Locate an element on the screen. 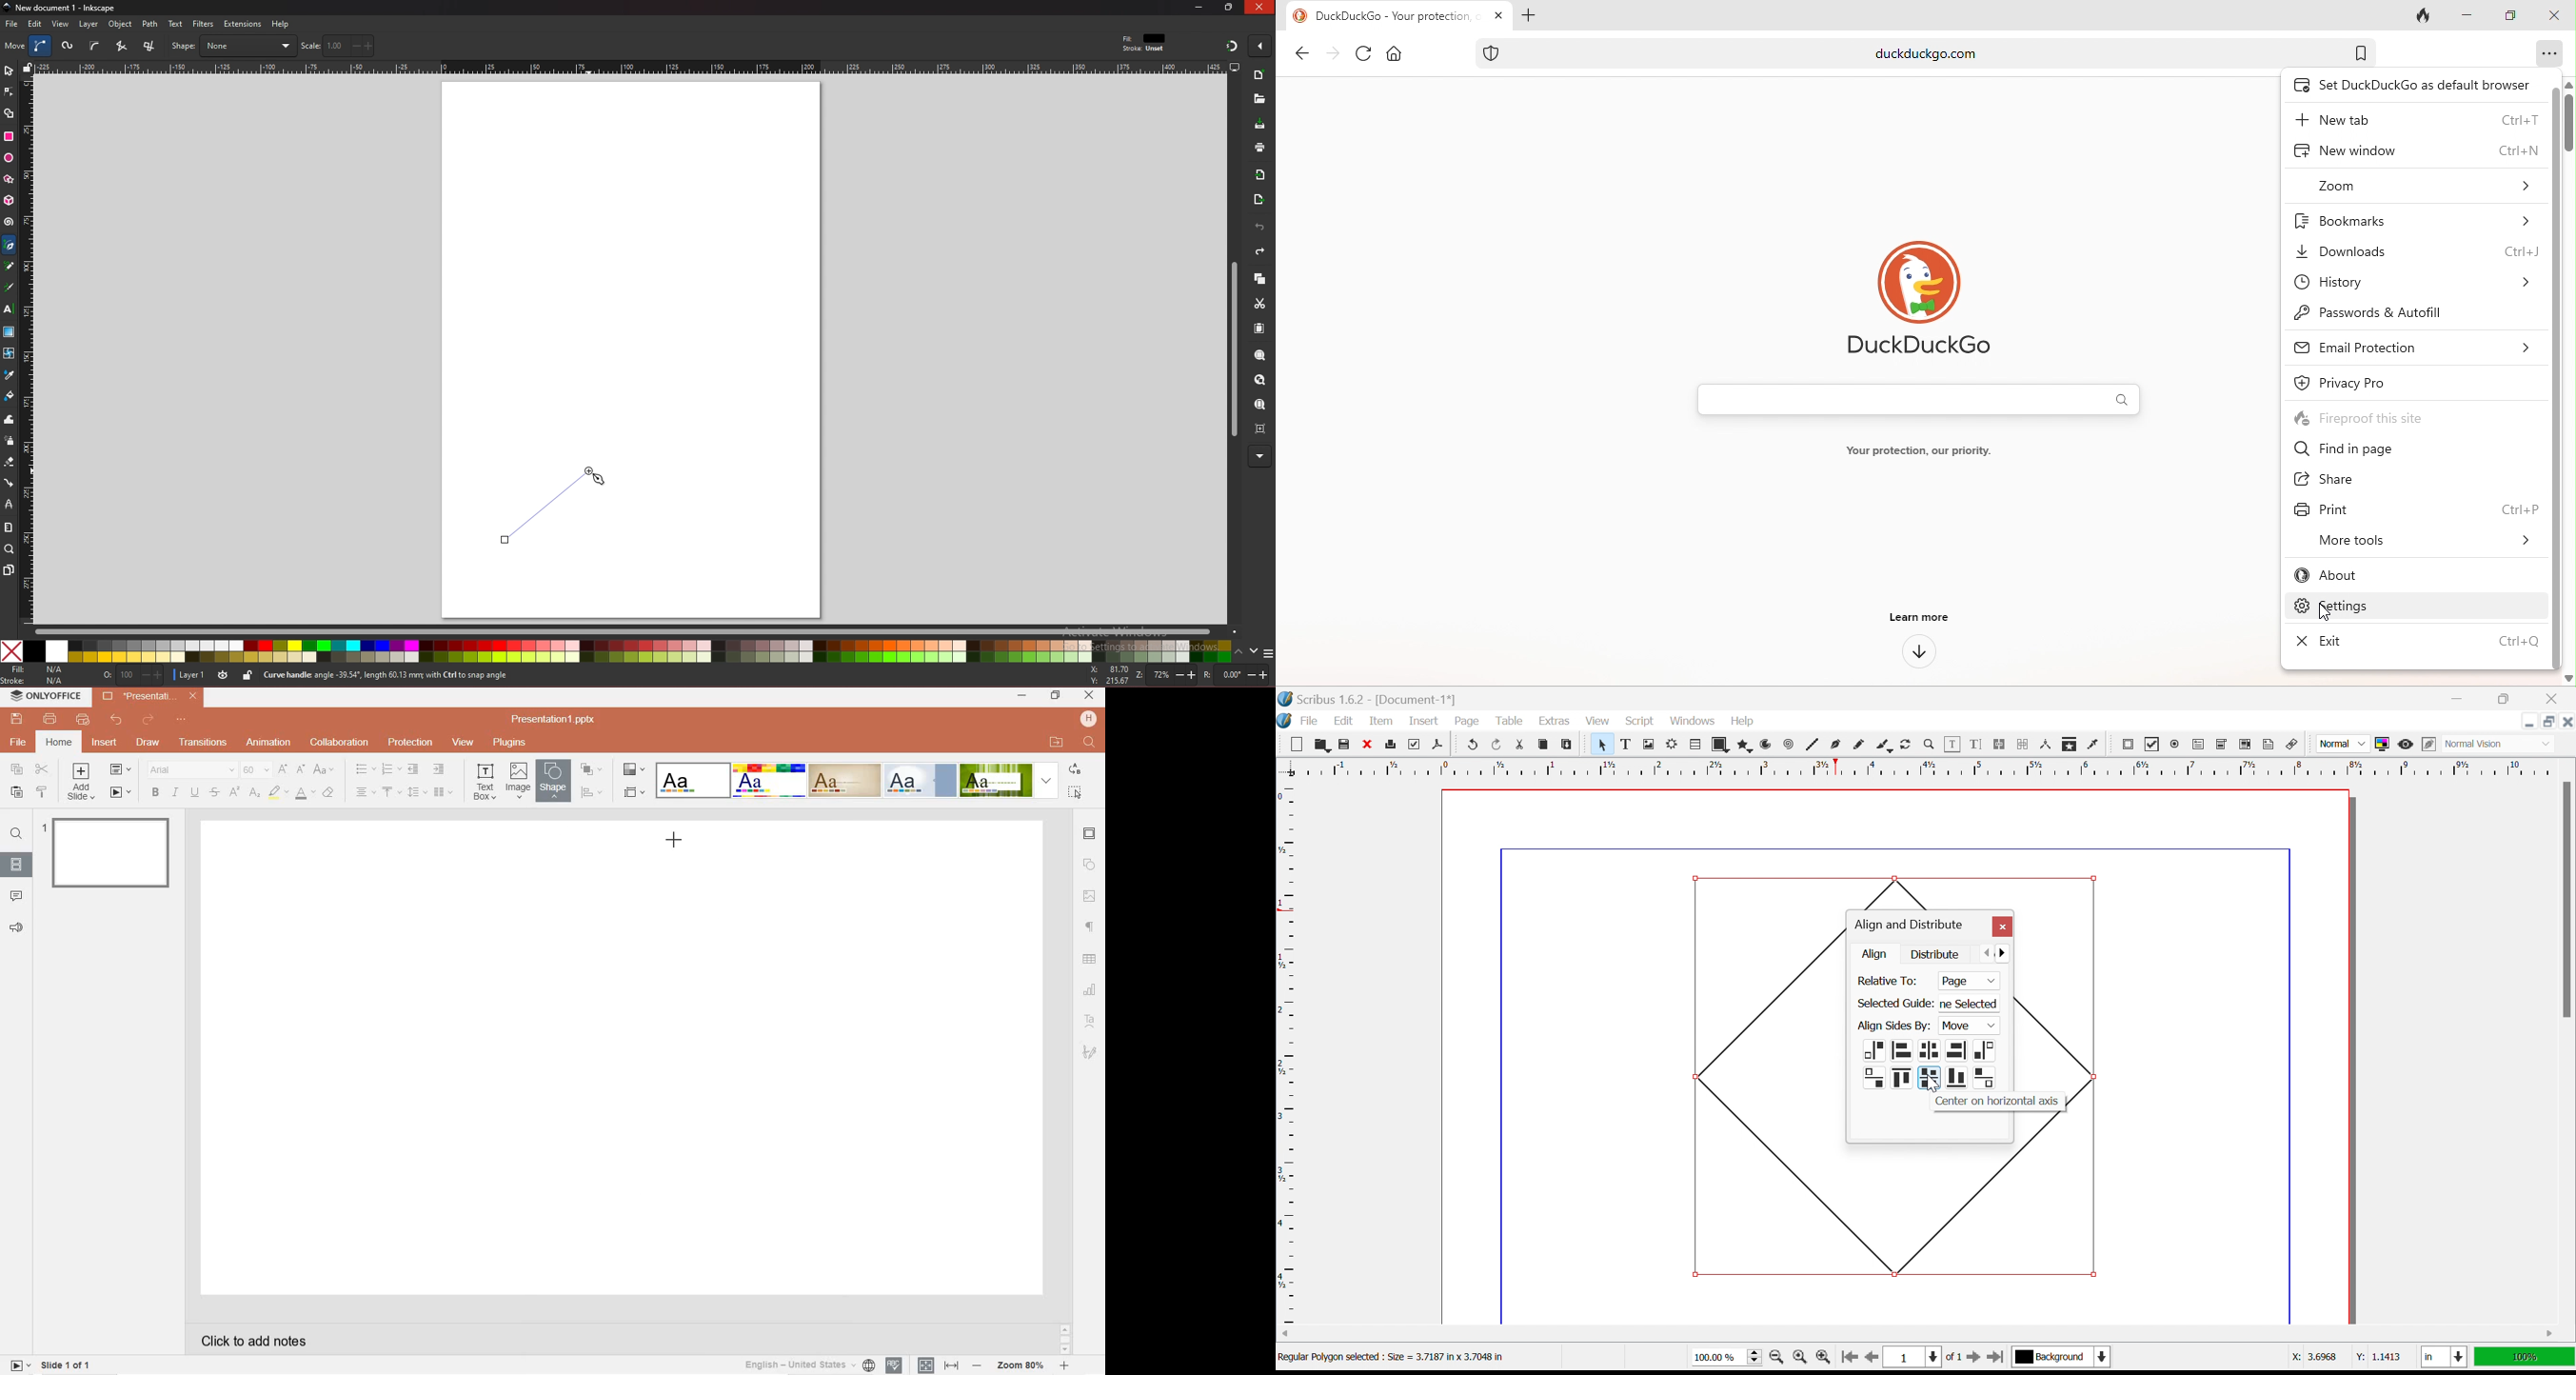 The width and height of the screenshot is (2576, 1400). down is located at coordinates (1255, 651).